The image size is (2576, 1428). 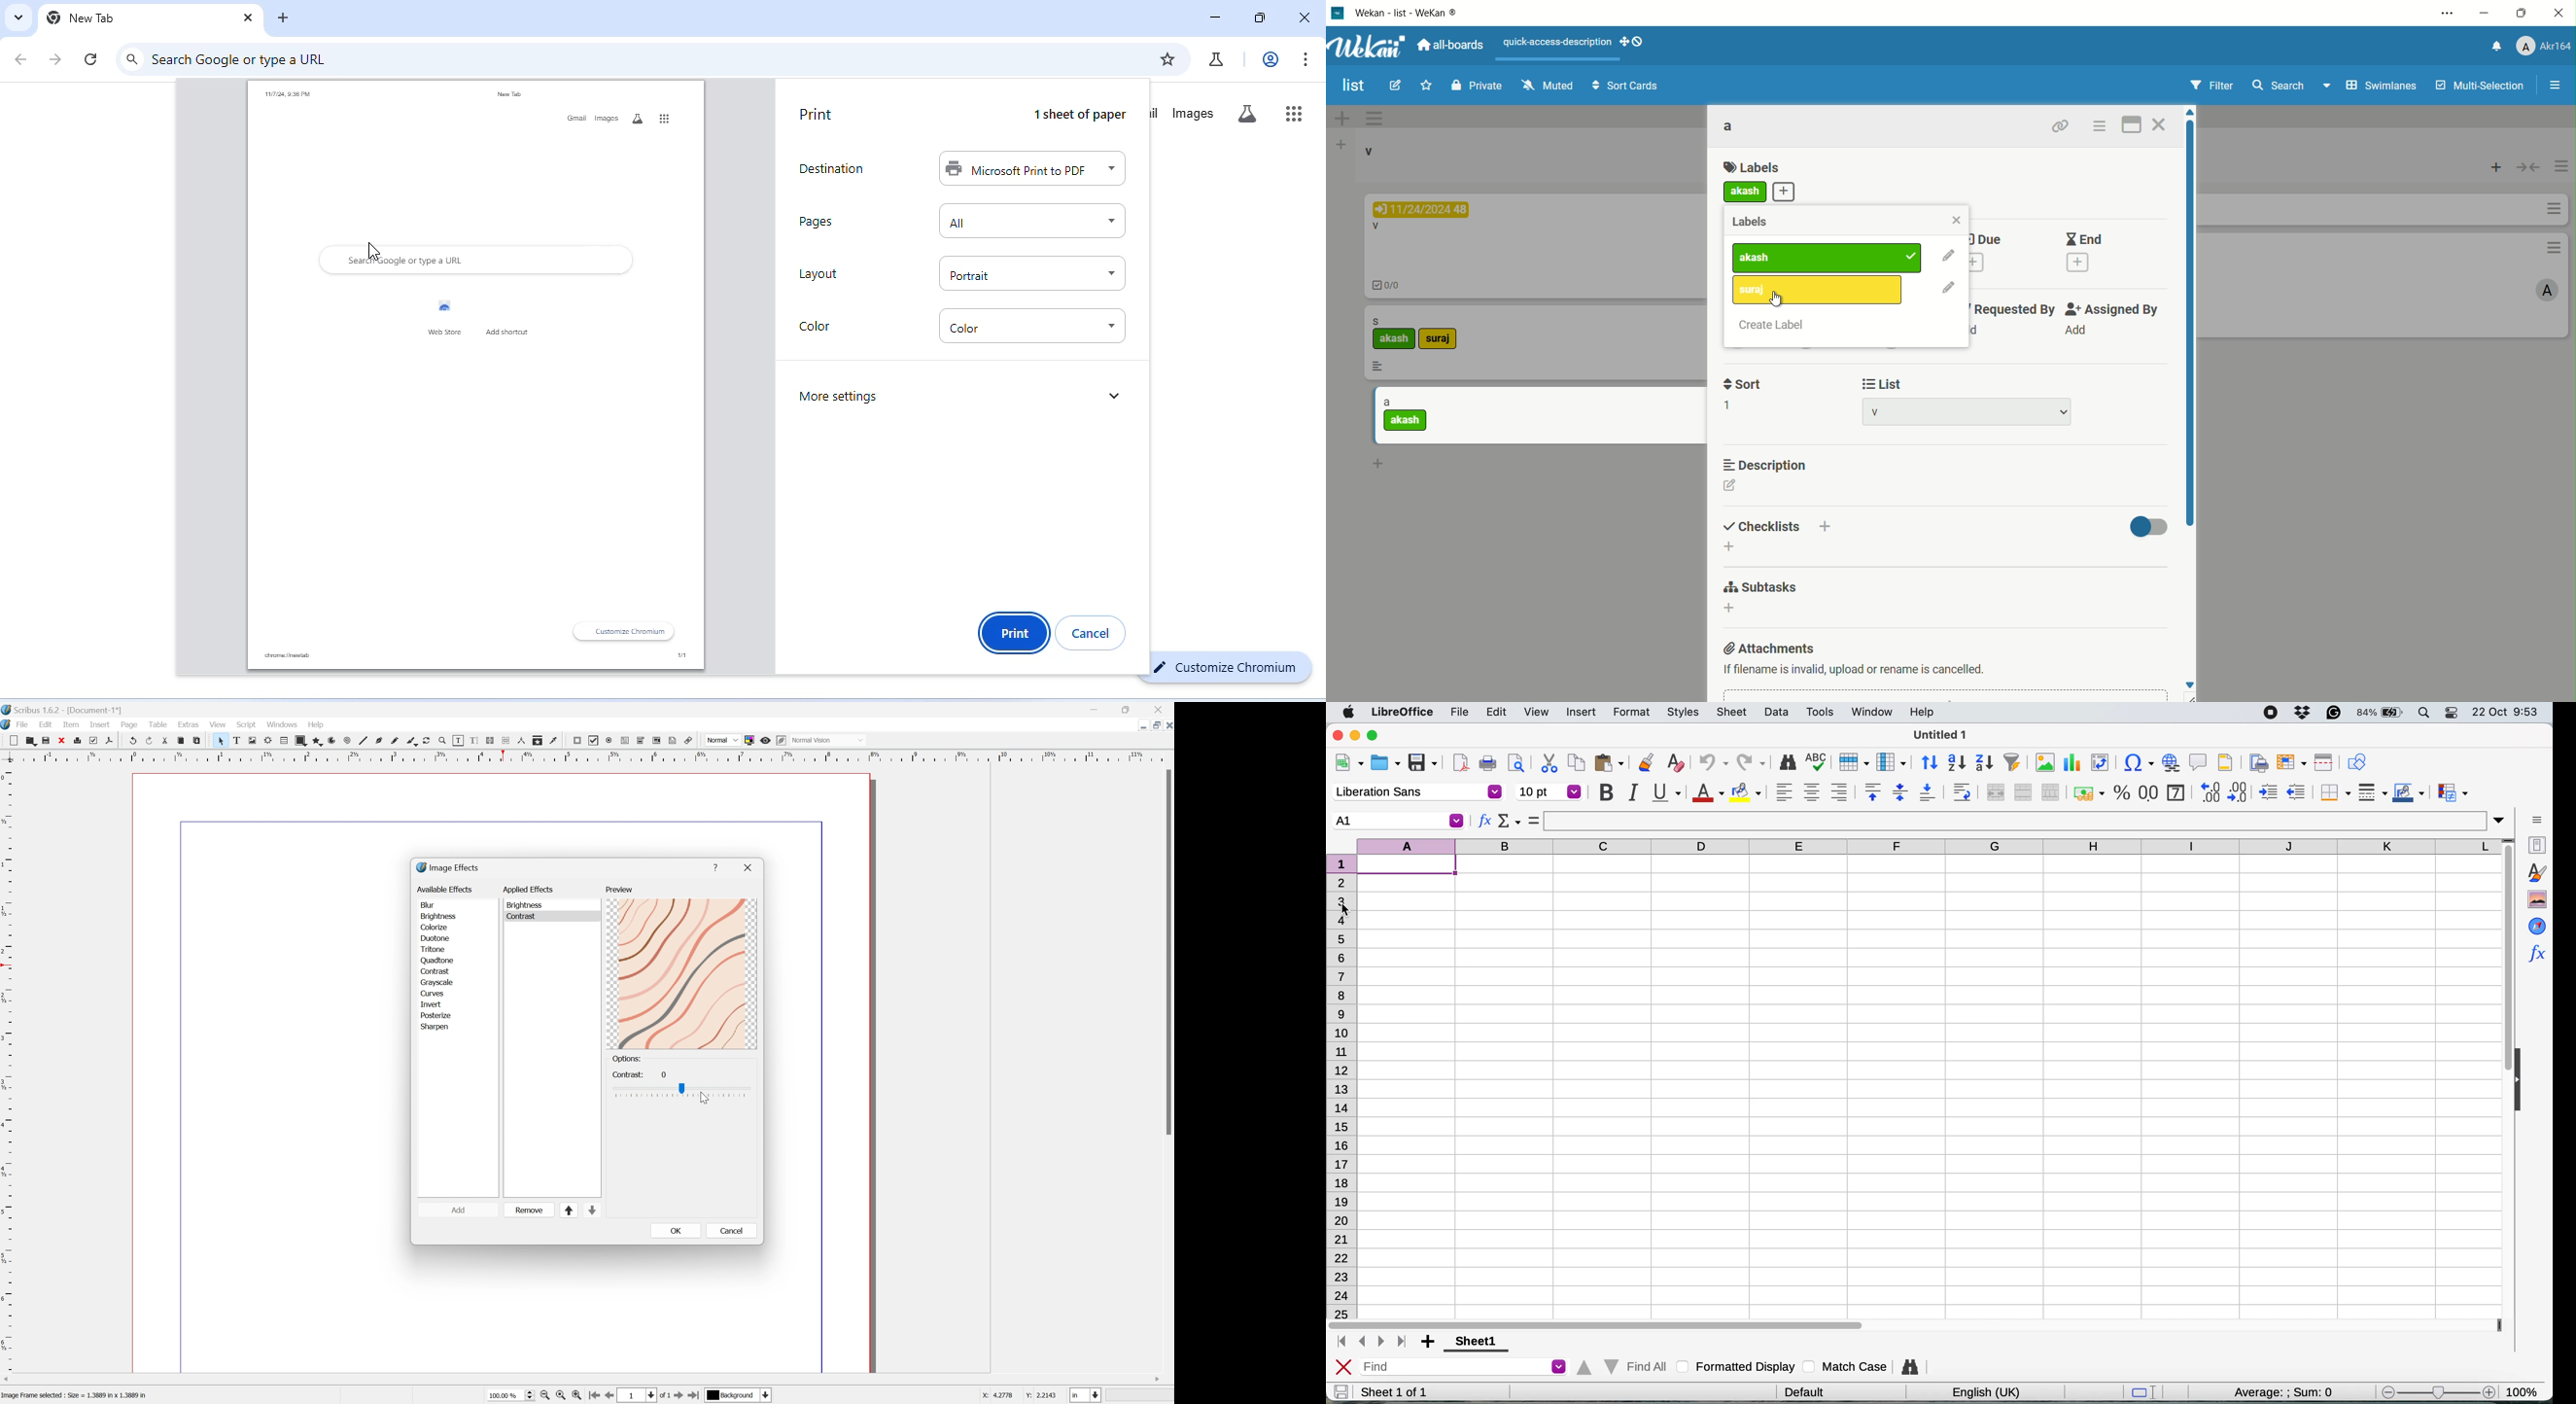 I want to click on First Page, so click(x=596, y=1395).